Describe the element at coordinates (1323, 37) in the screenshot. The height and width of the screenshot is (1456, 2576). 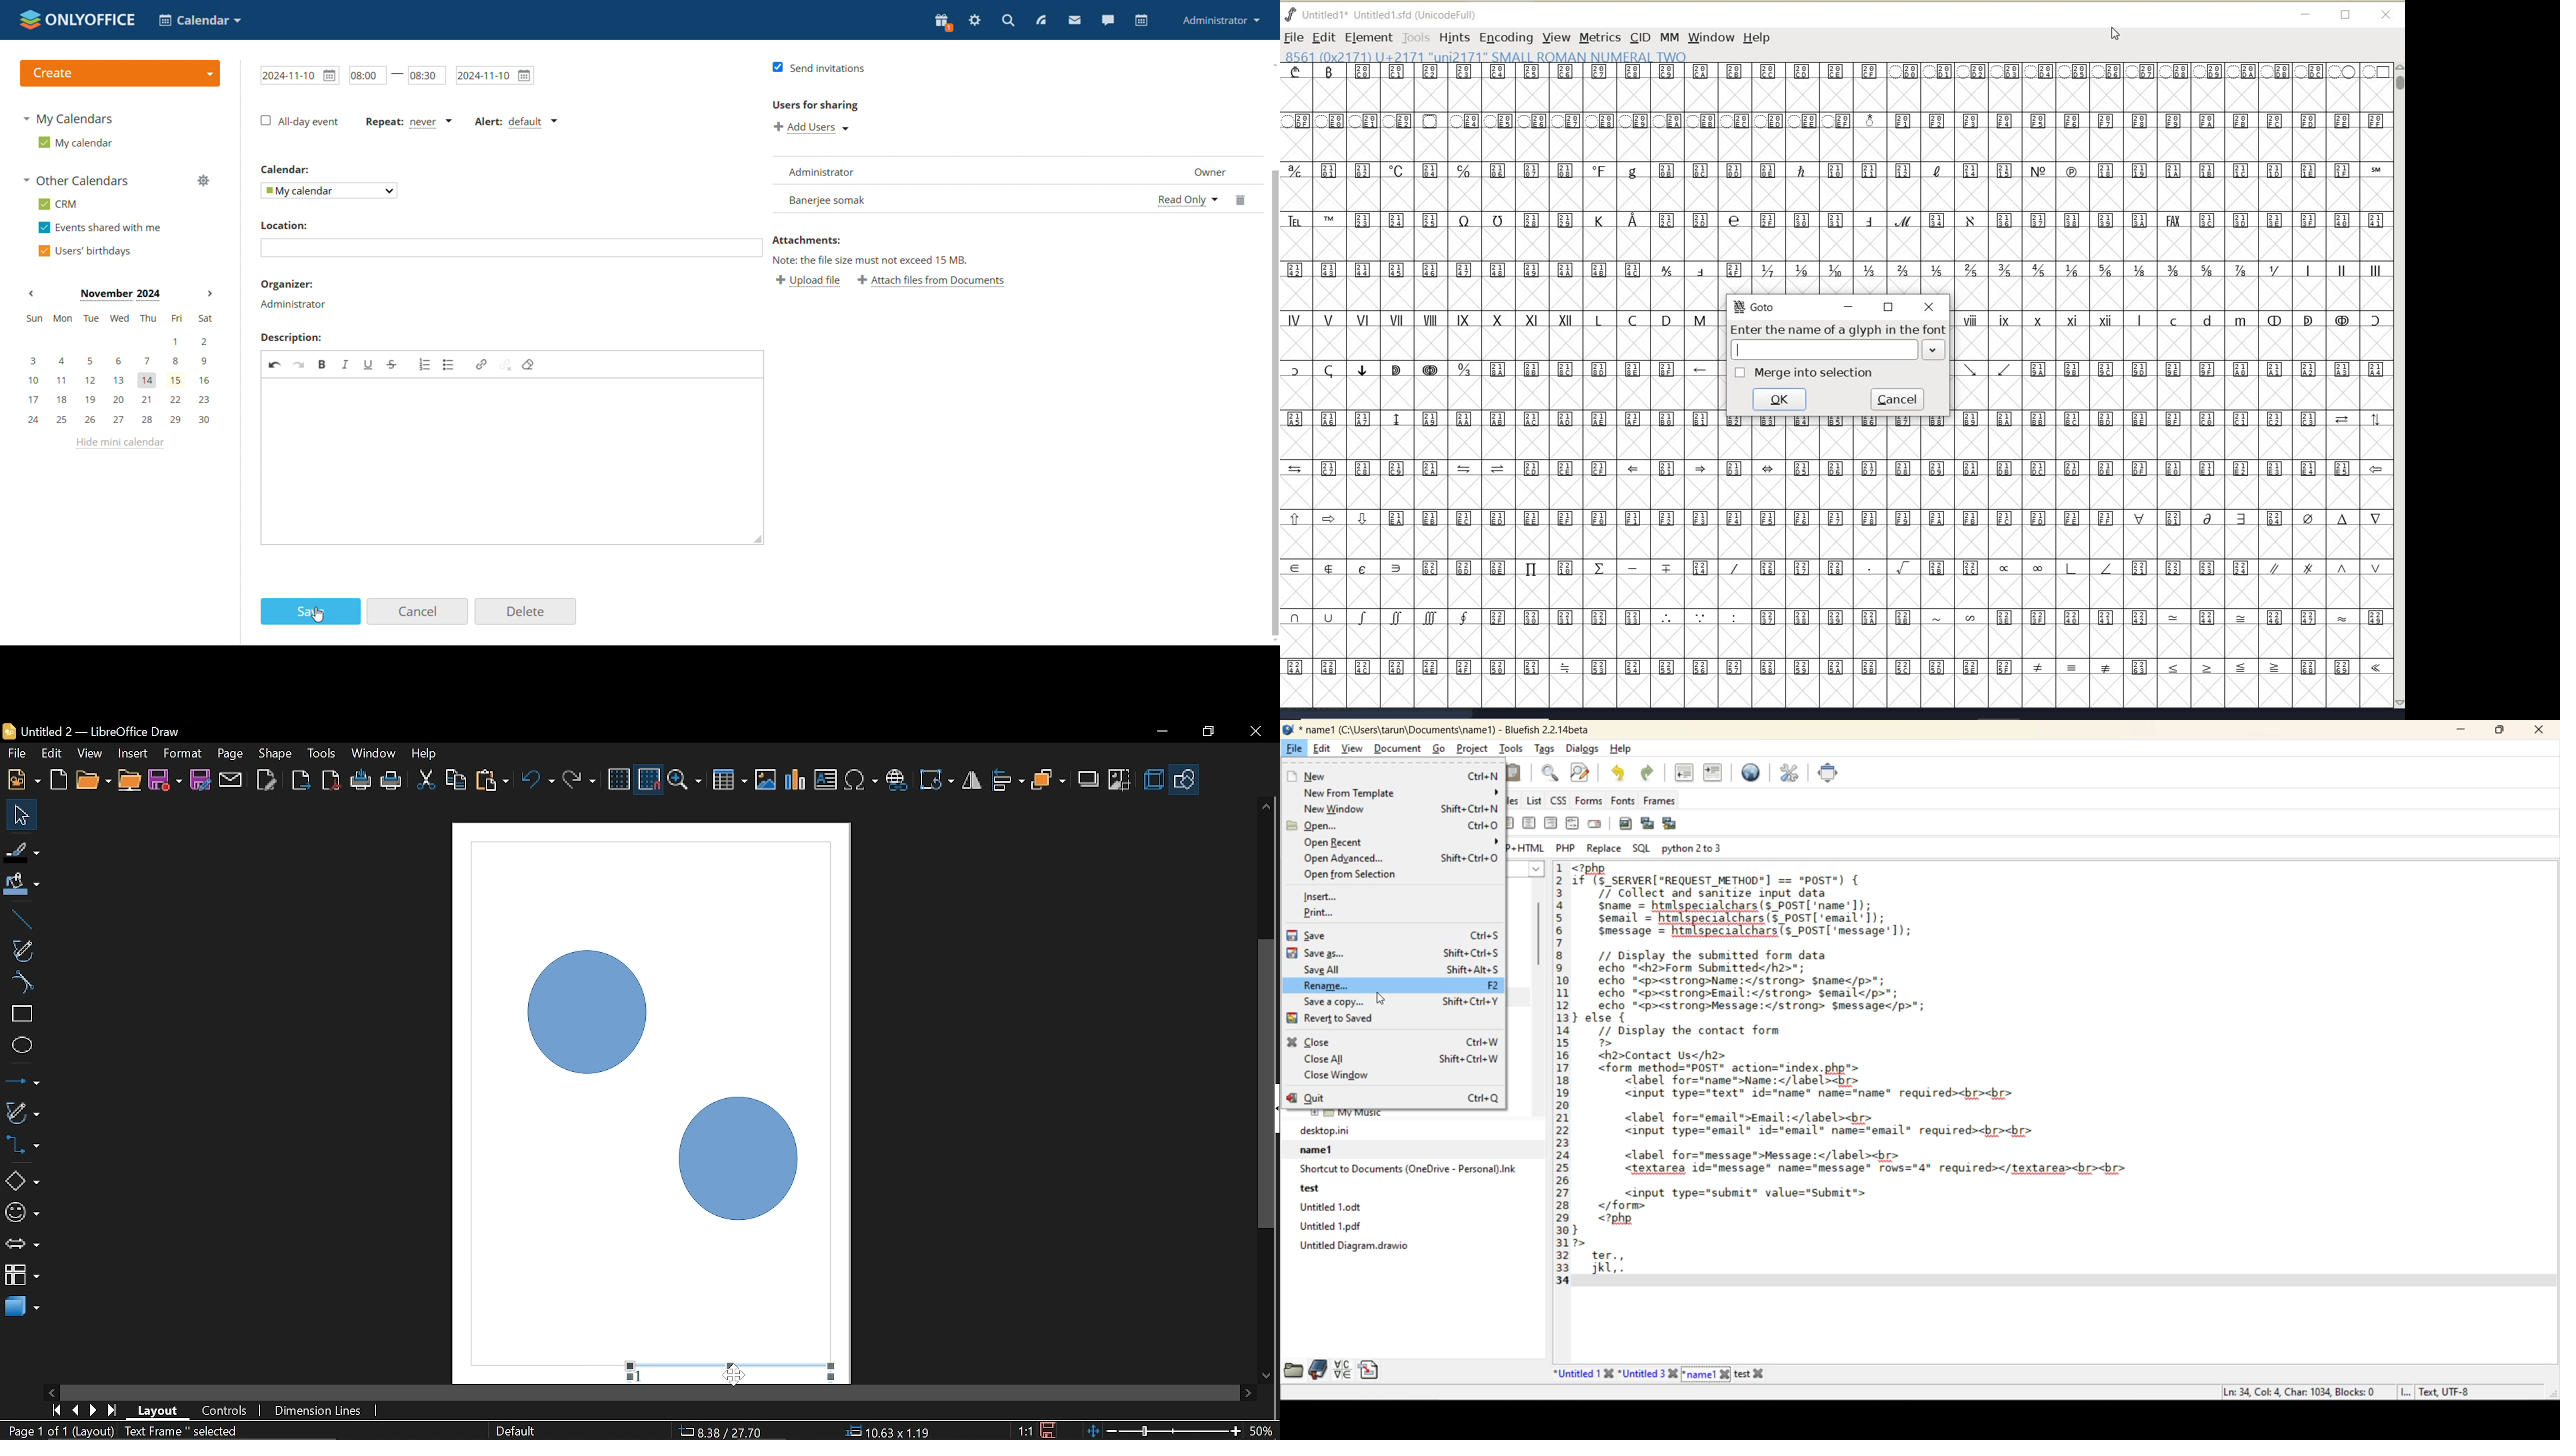
I see `EDIT` at that location.